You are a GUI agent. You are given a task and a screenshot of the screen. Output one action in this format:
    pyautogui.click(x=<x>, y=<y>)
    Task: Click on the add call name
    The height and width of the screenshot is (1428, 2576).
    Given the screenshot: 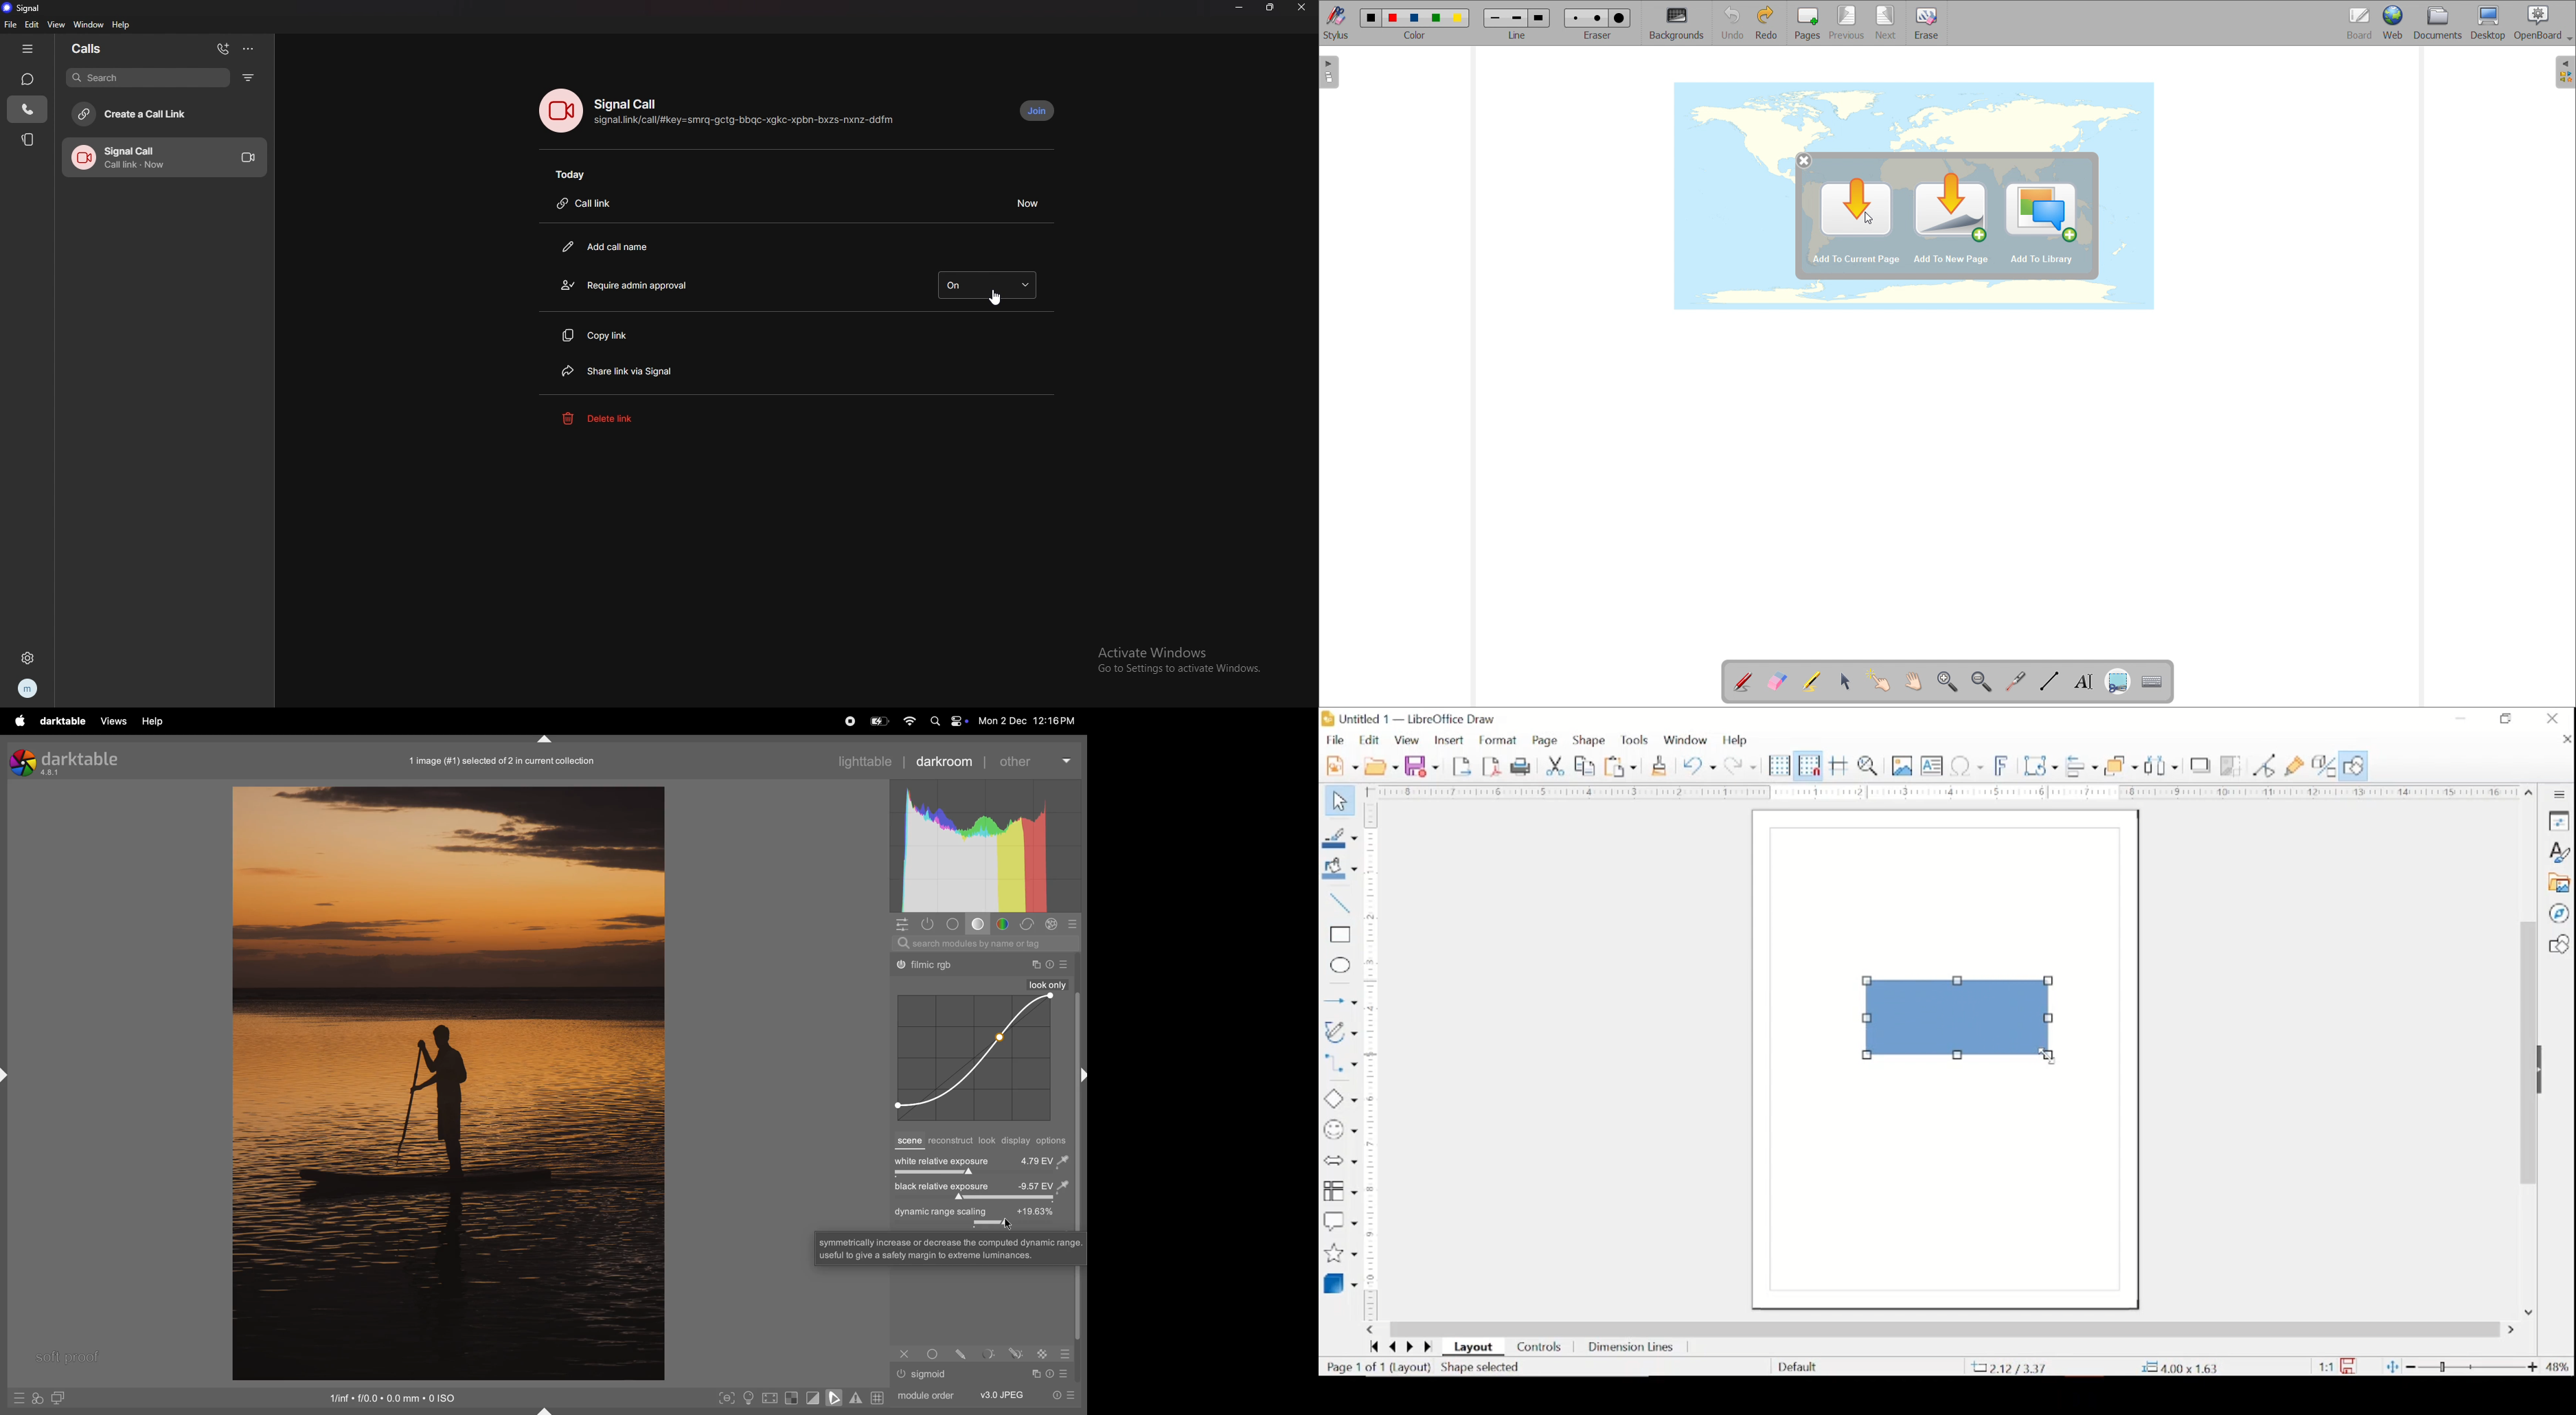 What is the action you would take?
    pyautogui.click(x=609, y=248)
    